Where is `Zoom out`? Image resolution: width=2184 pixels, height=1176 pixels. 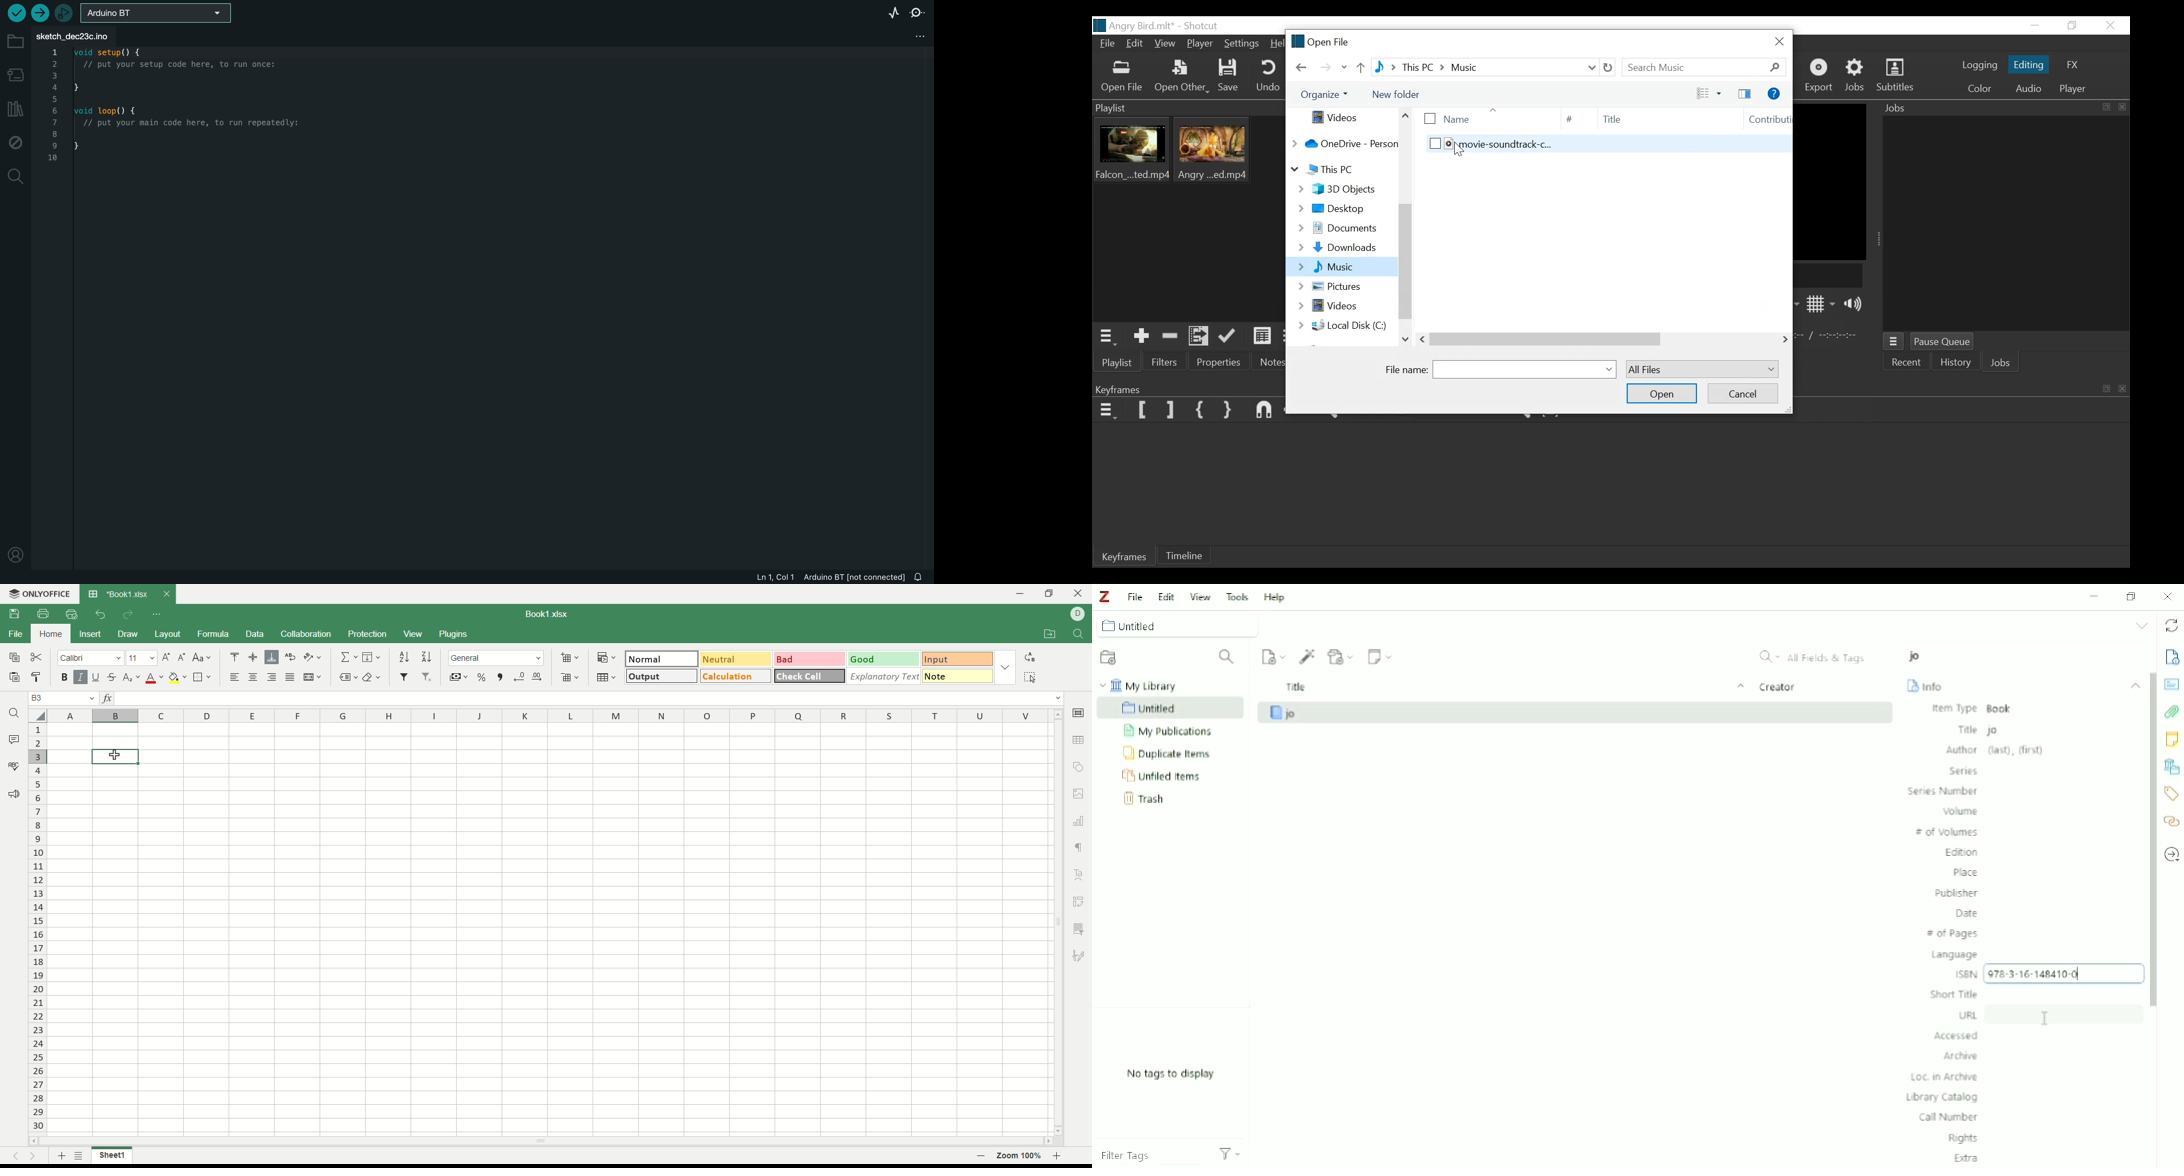 Zoom out is located at coordinates (982, 1157).